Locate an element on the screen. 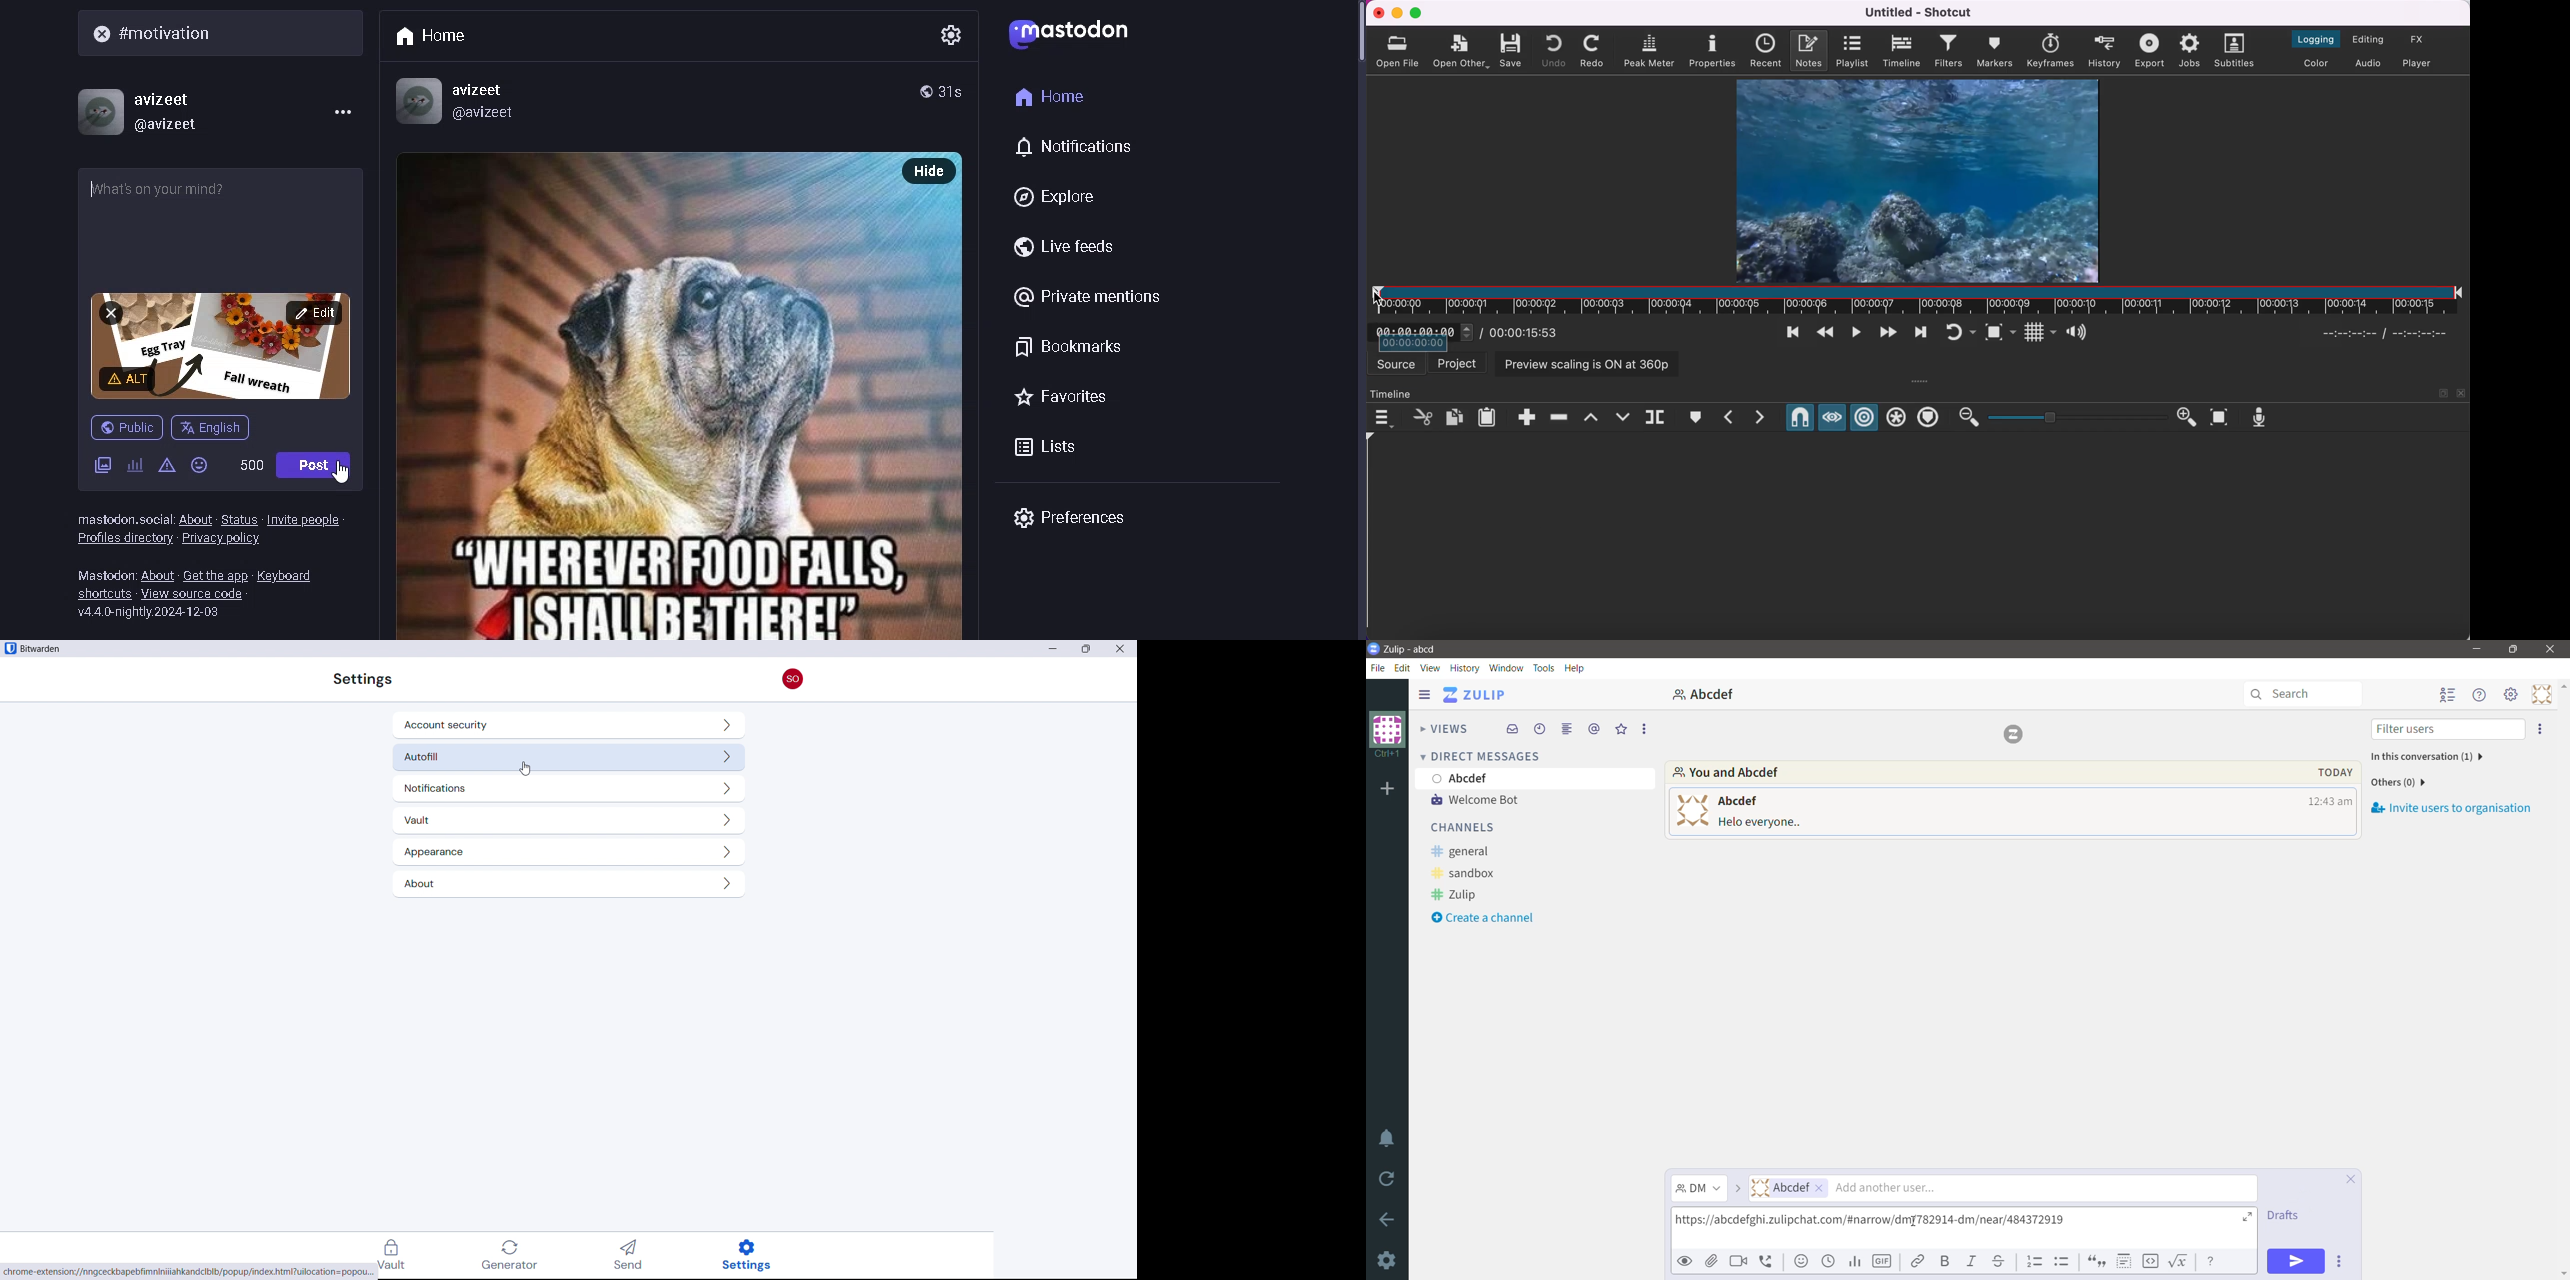  More Options is located at coordinates (1643, 728).